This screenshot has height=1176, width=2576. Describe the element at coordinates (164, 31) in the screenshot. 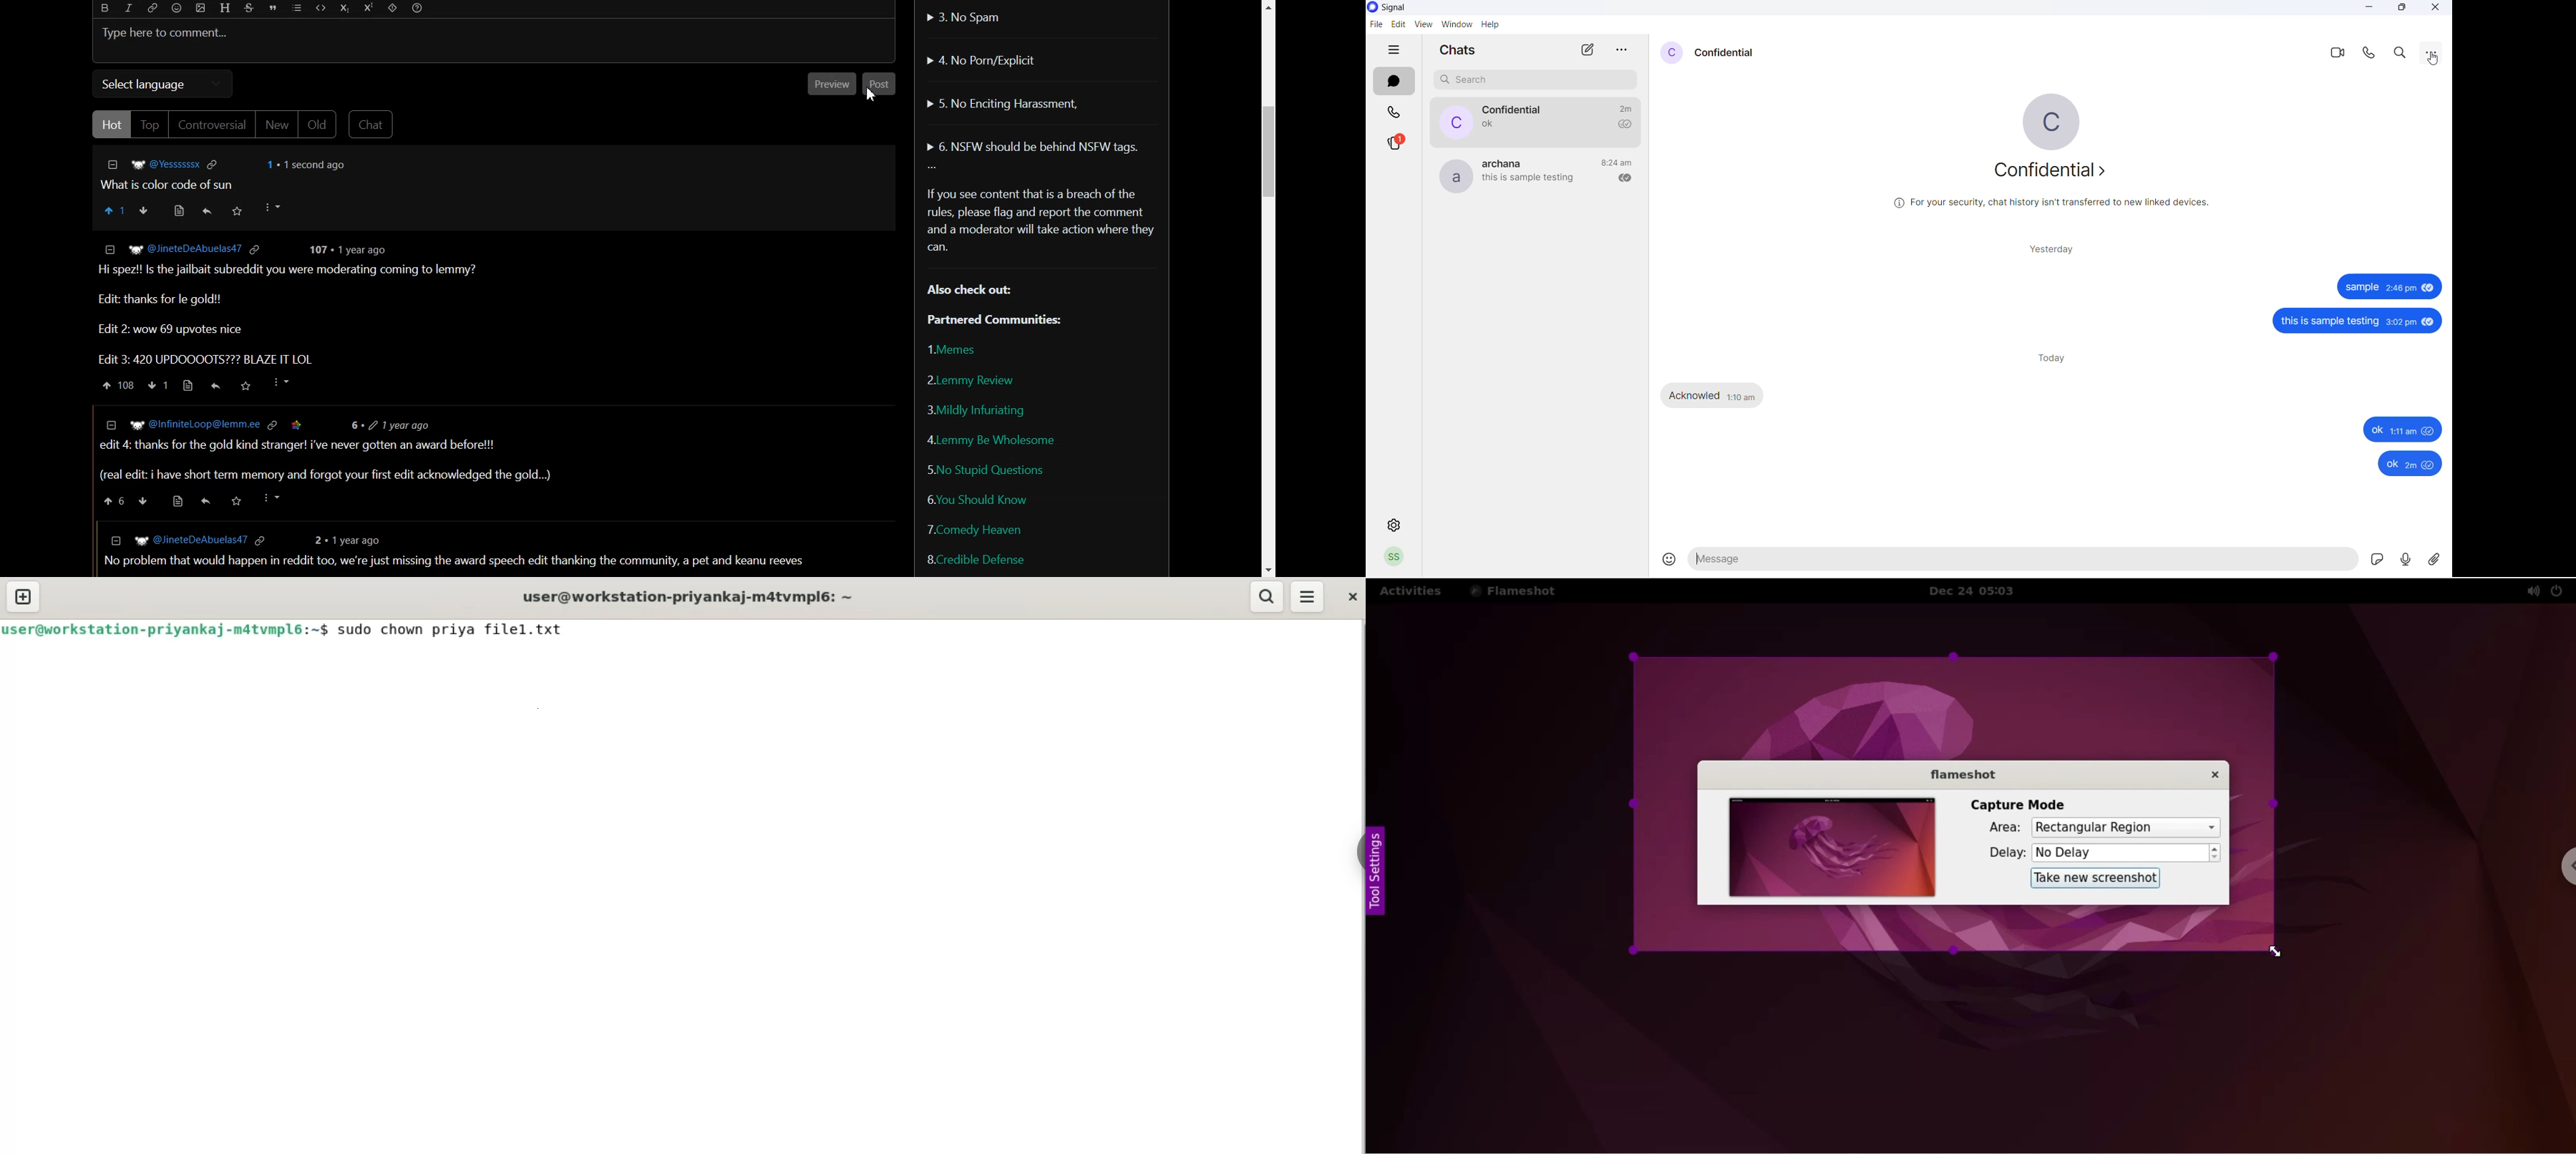

I see `Text` at that location.